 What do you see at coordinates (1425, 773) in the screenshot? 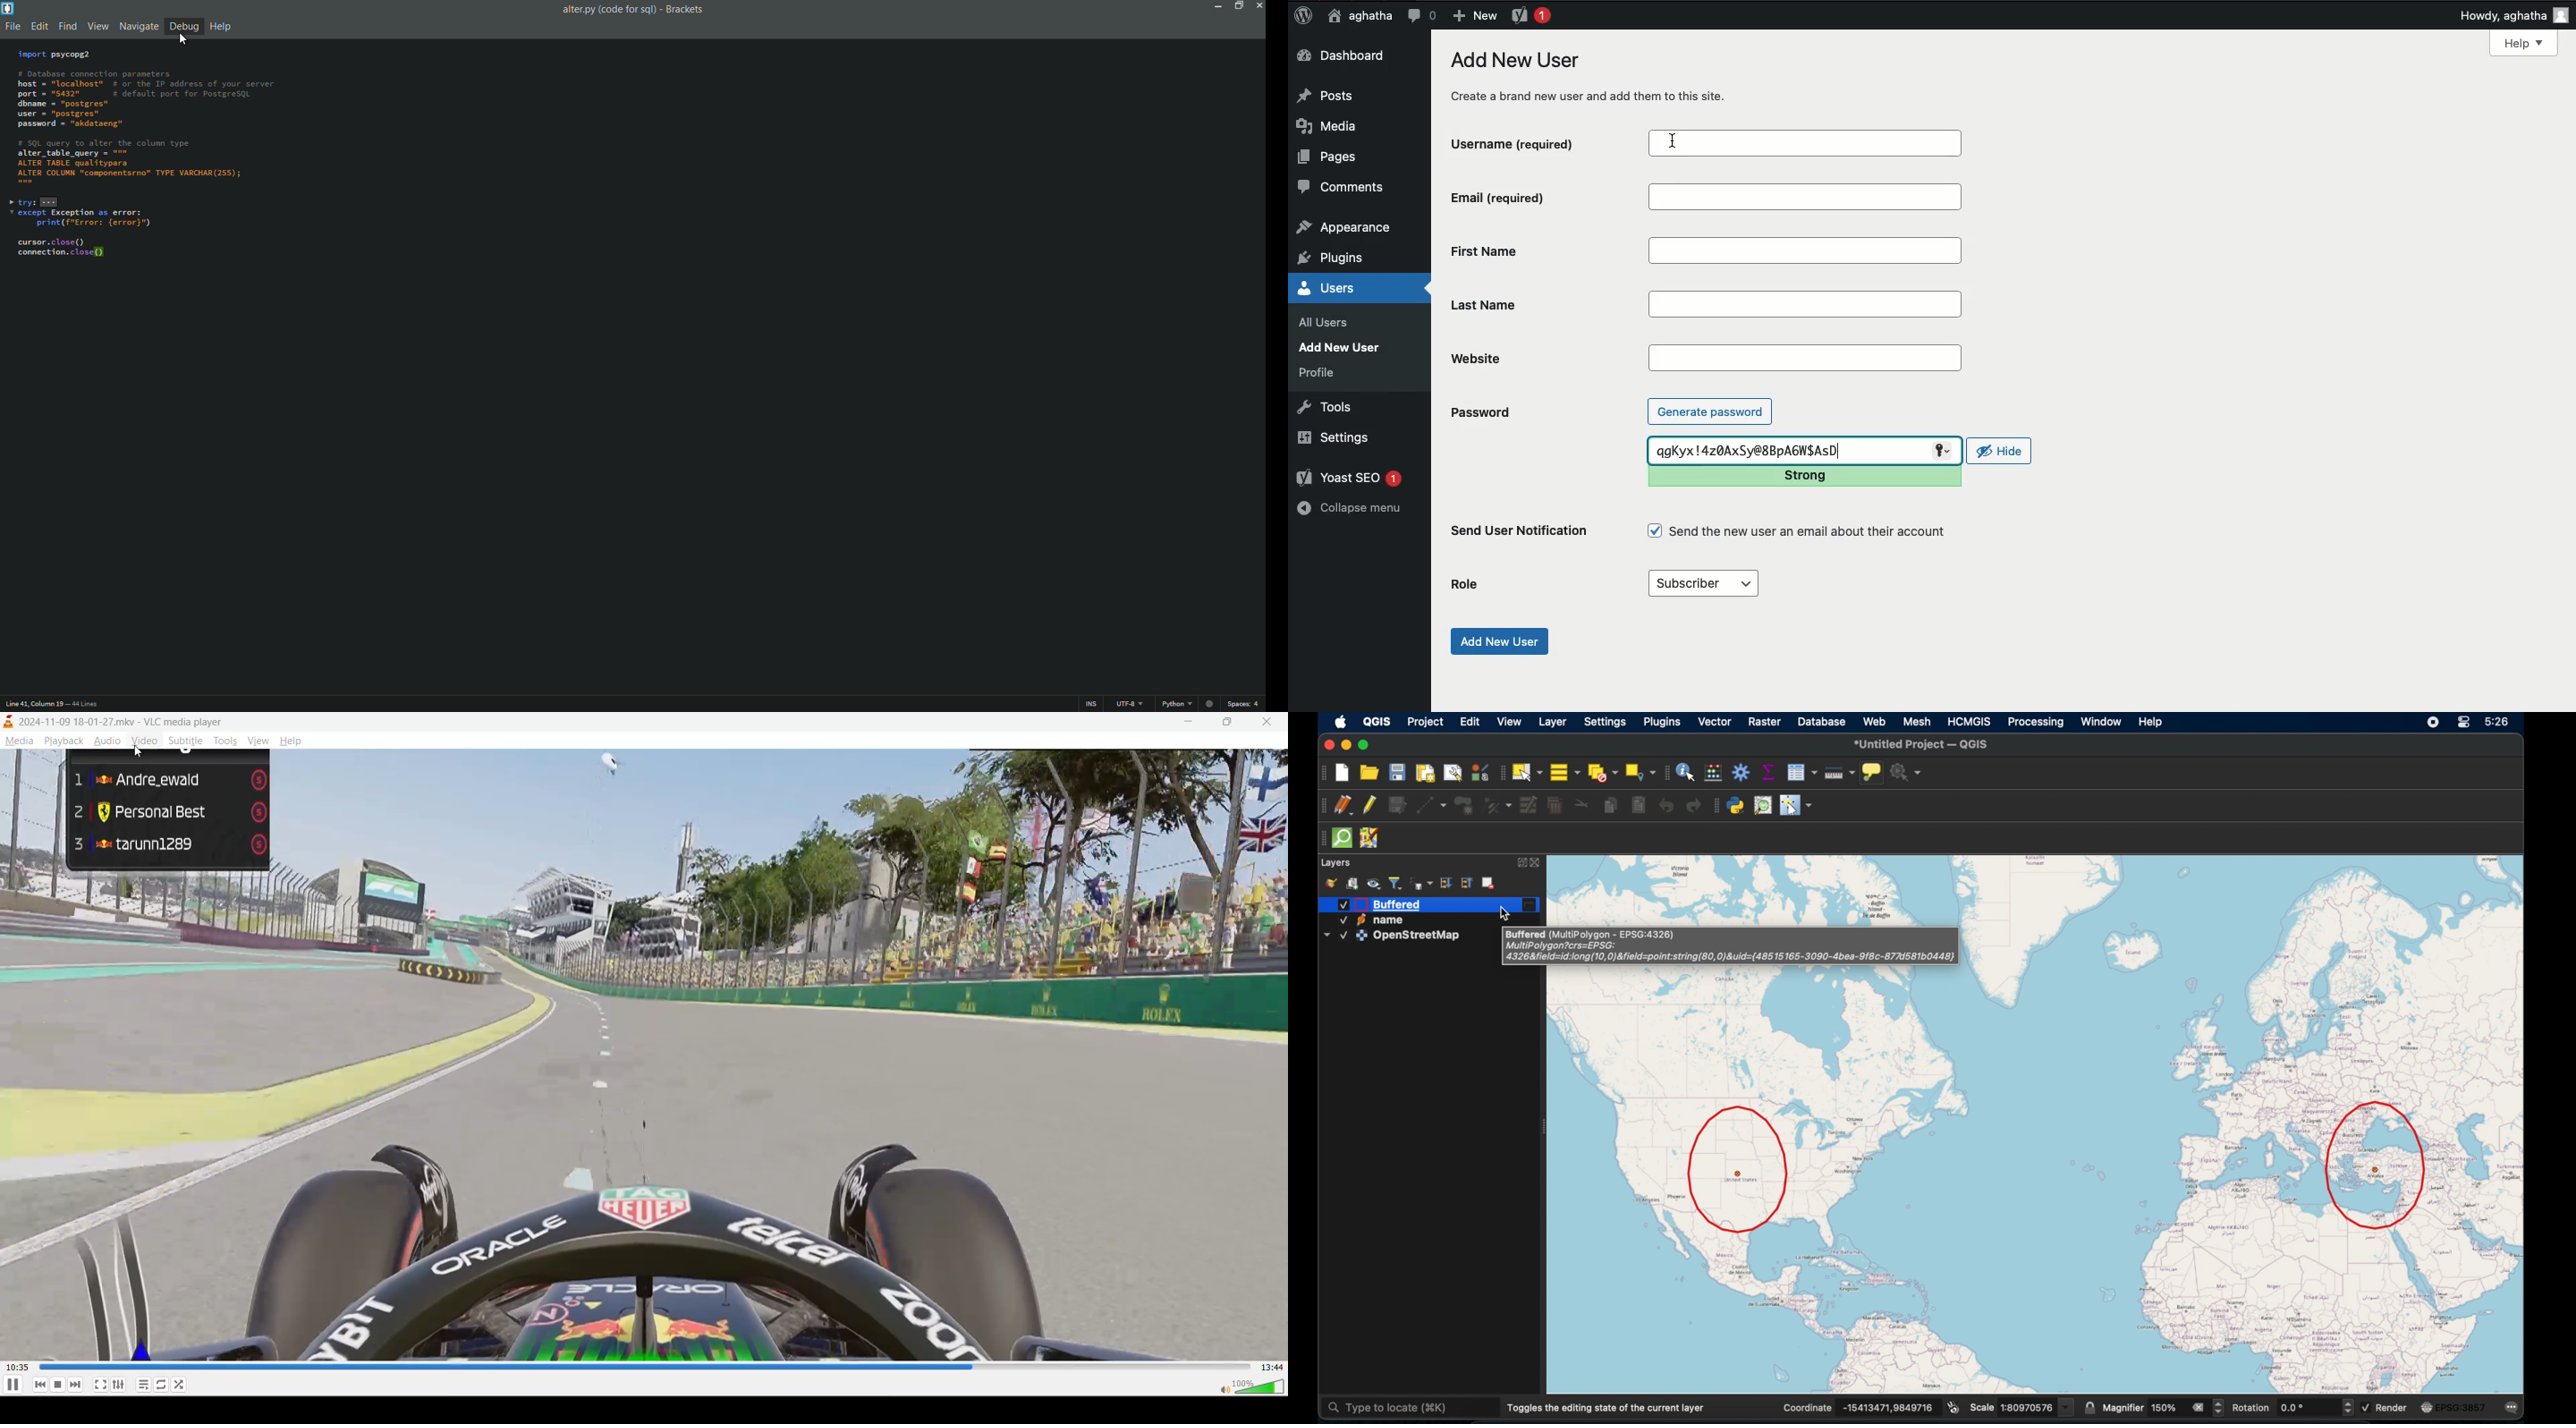
I see `new paint layout` at bounding box center [1425, 773].